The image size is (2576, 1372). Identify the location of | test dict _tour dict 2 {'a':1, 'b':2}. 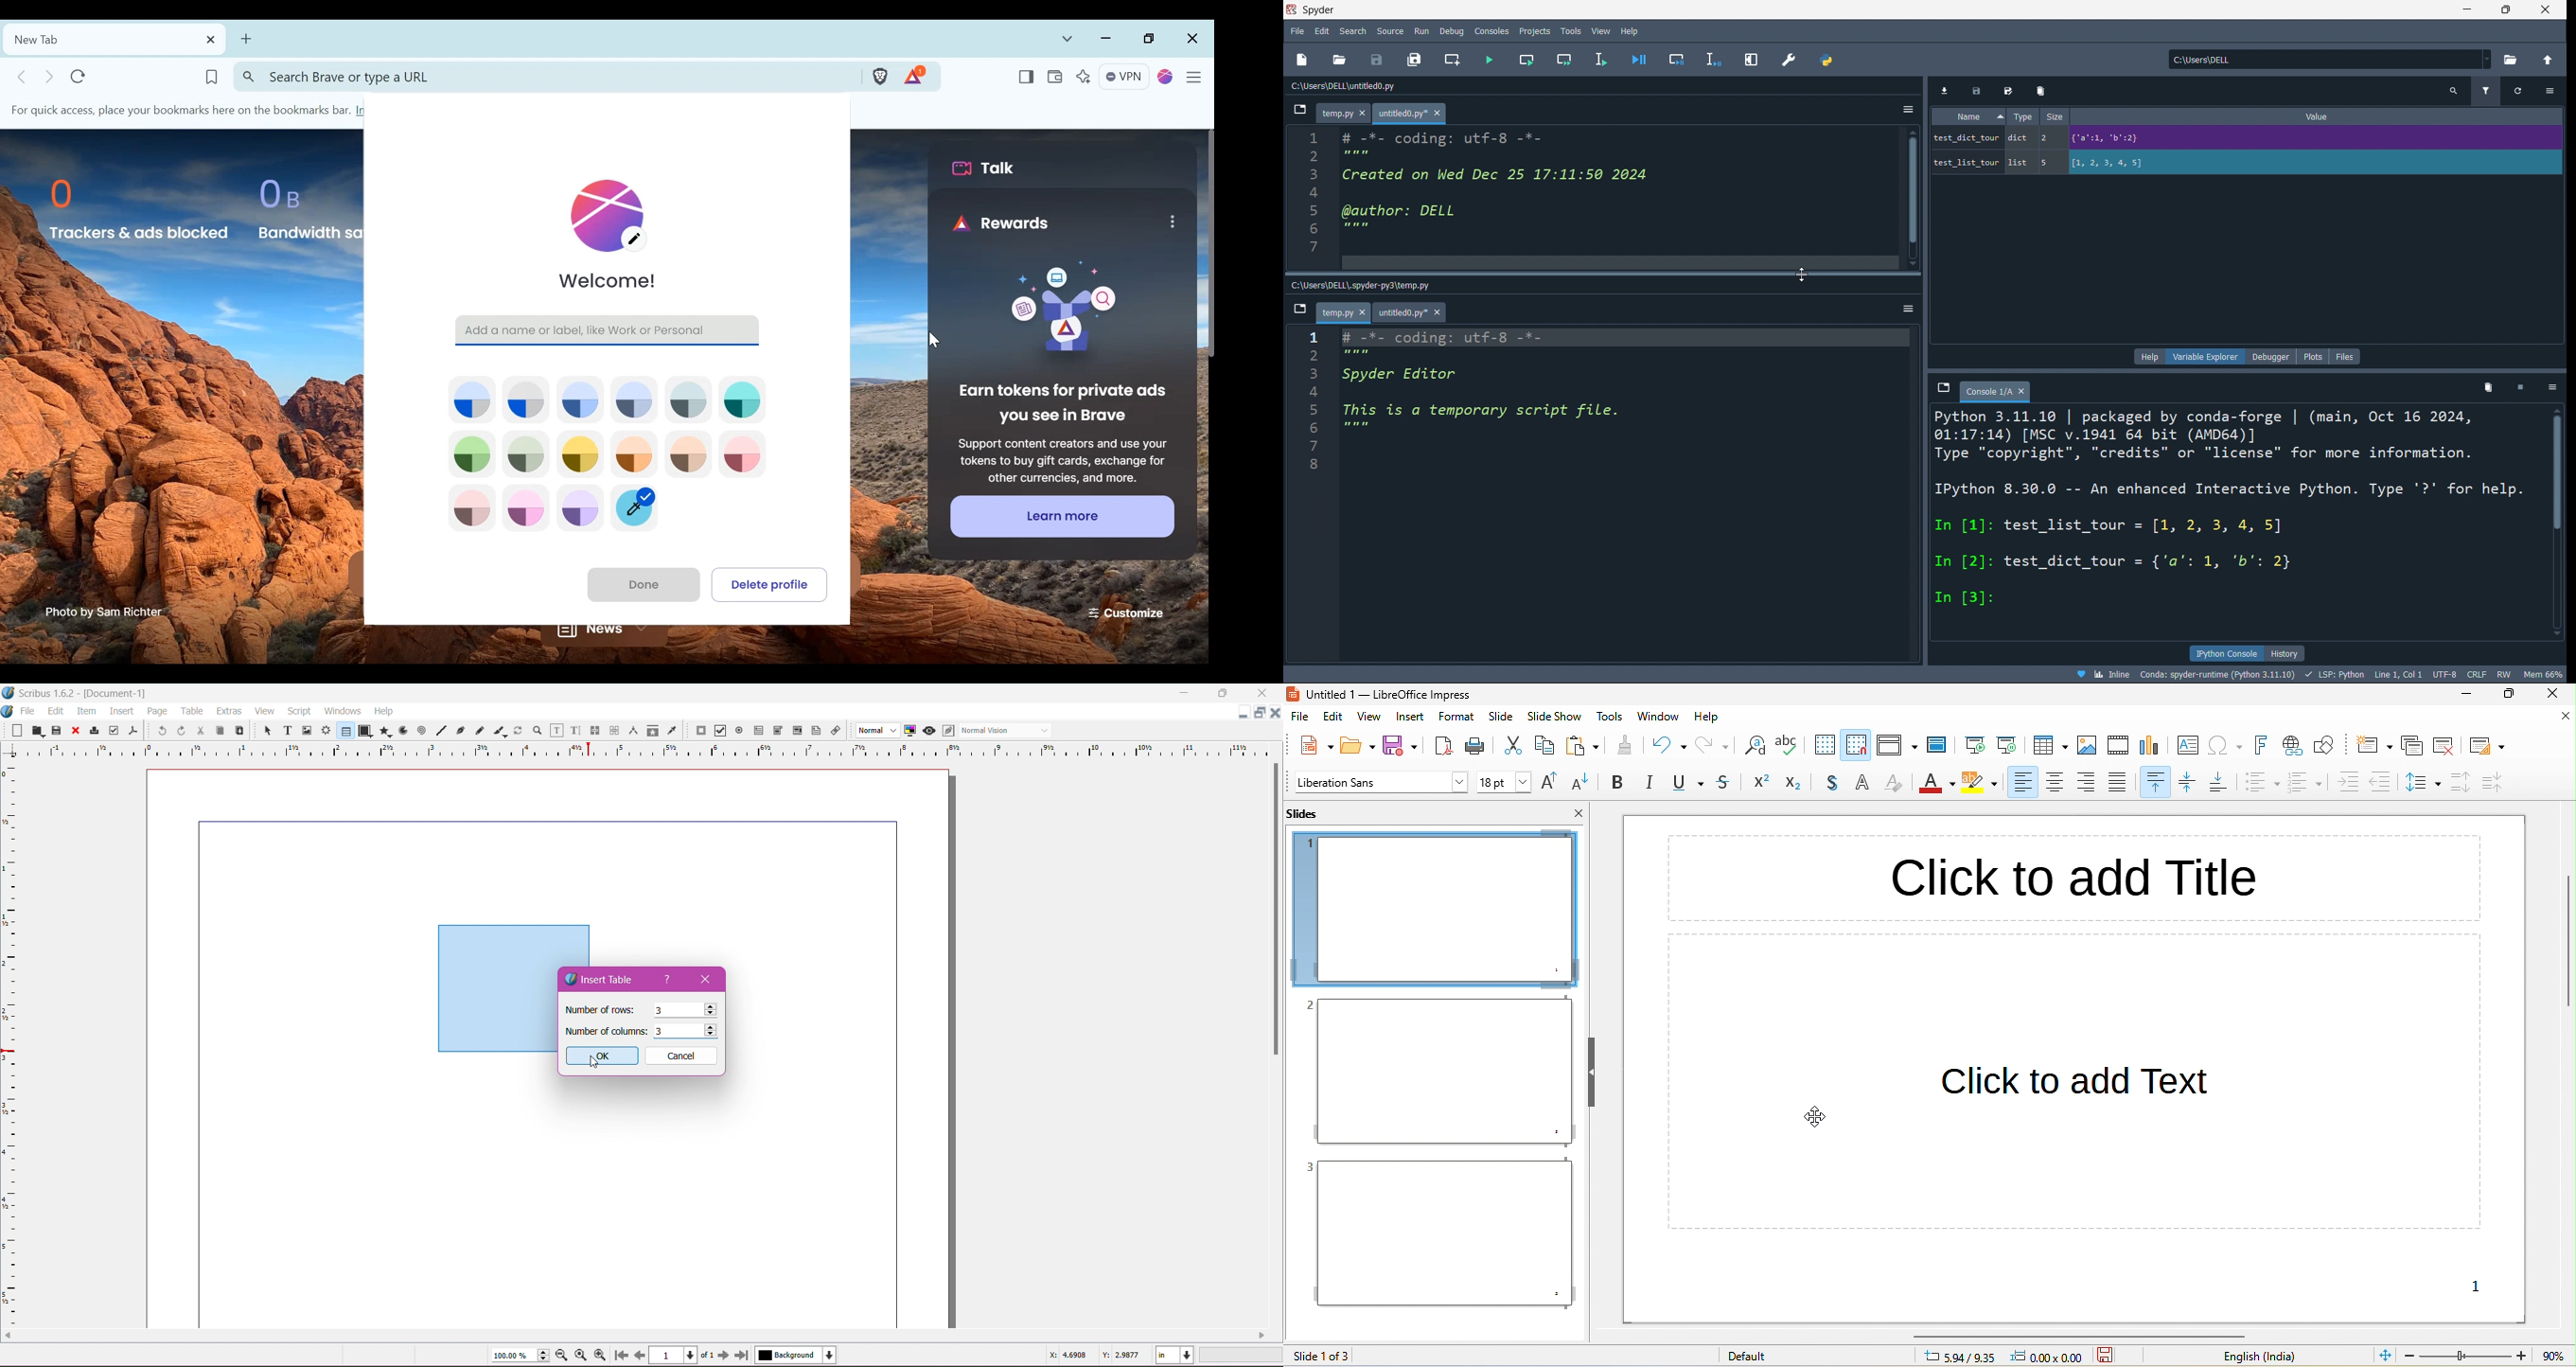
(2205, 136).